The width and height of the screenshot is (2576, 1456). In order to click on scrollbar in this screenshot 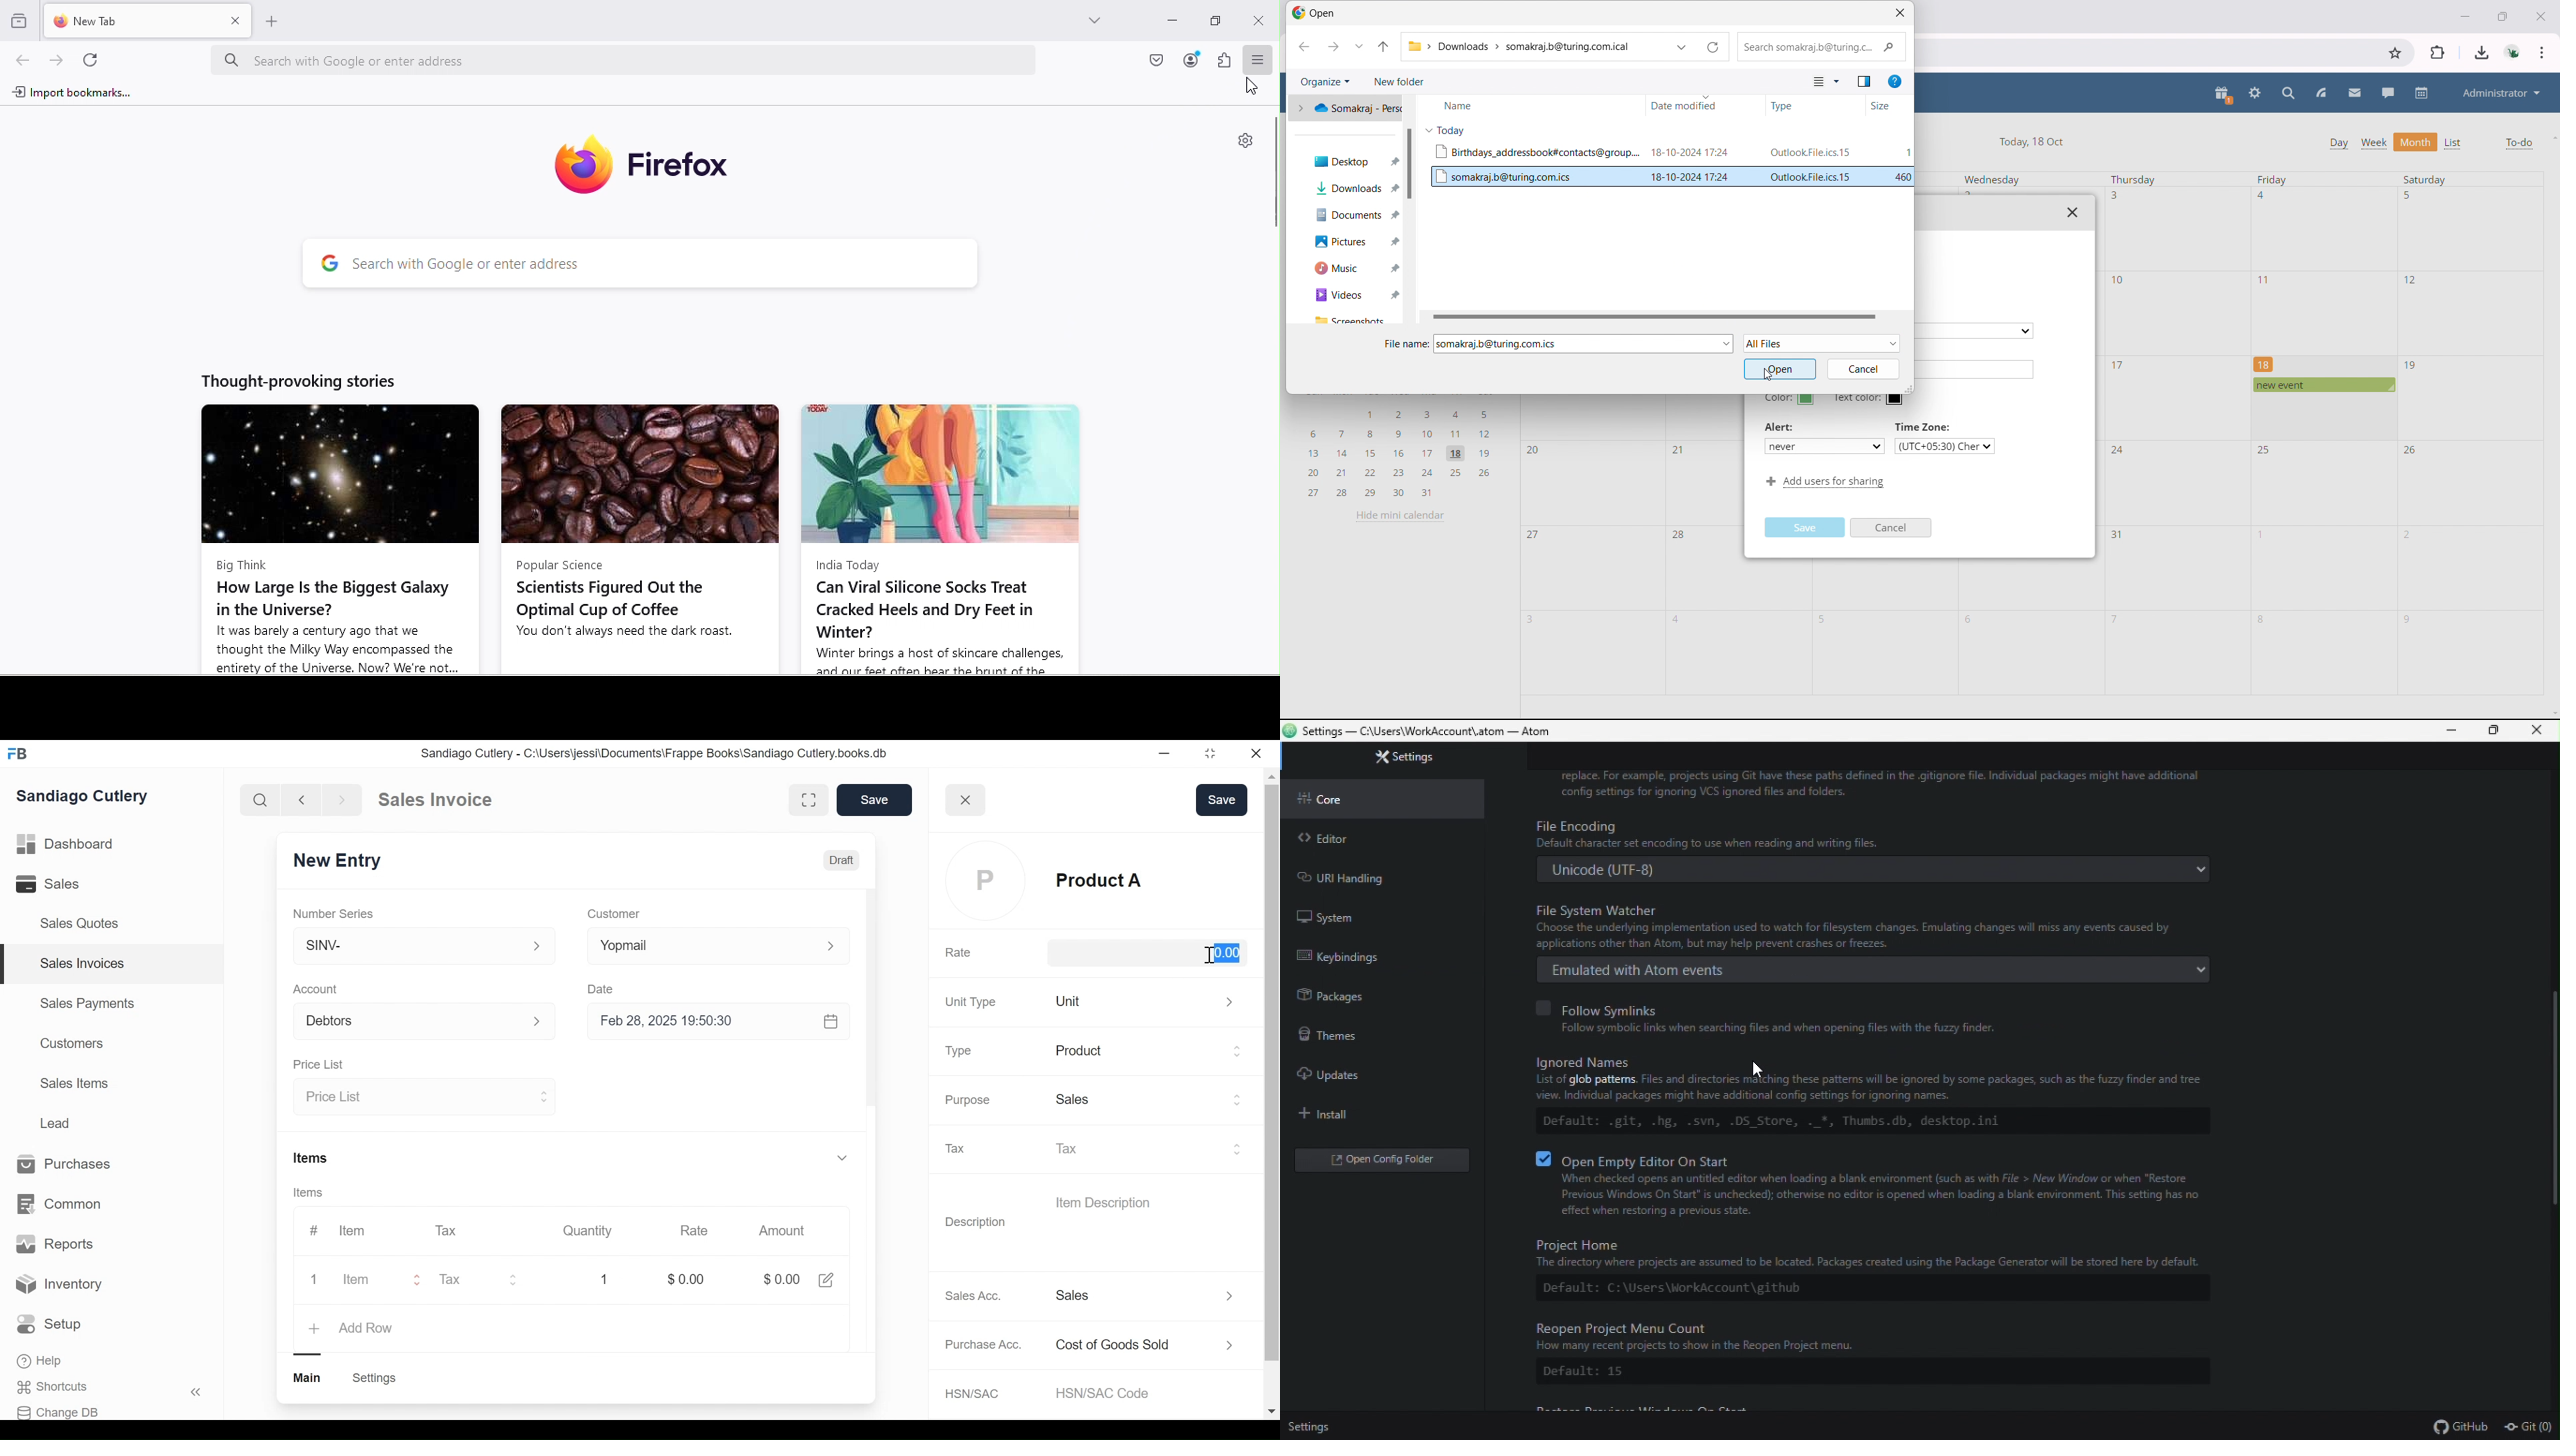, I will do `click(1271, 1071)`.